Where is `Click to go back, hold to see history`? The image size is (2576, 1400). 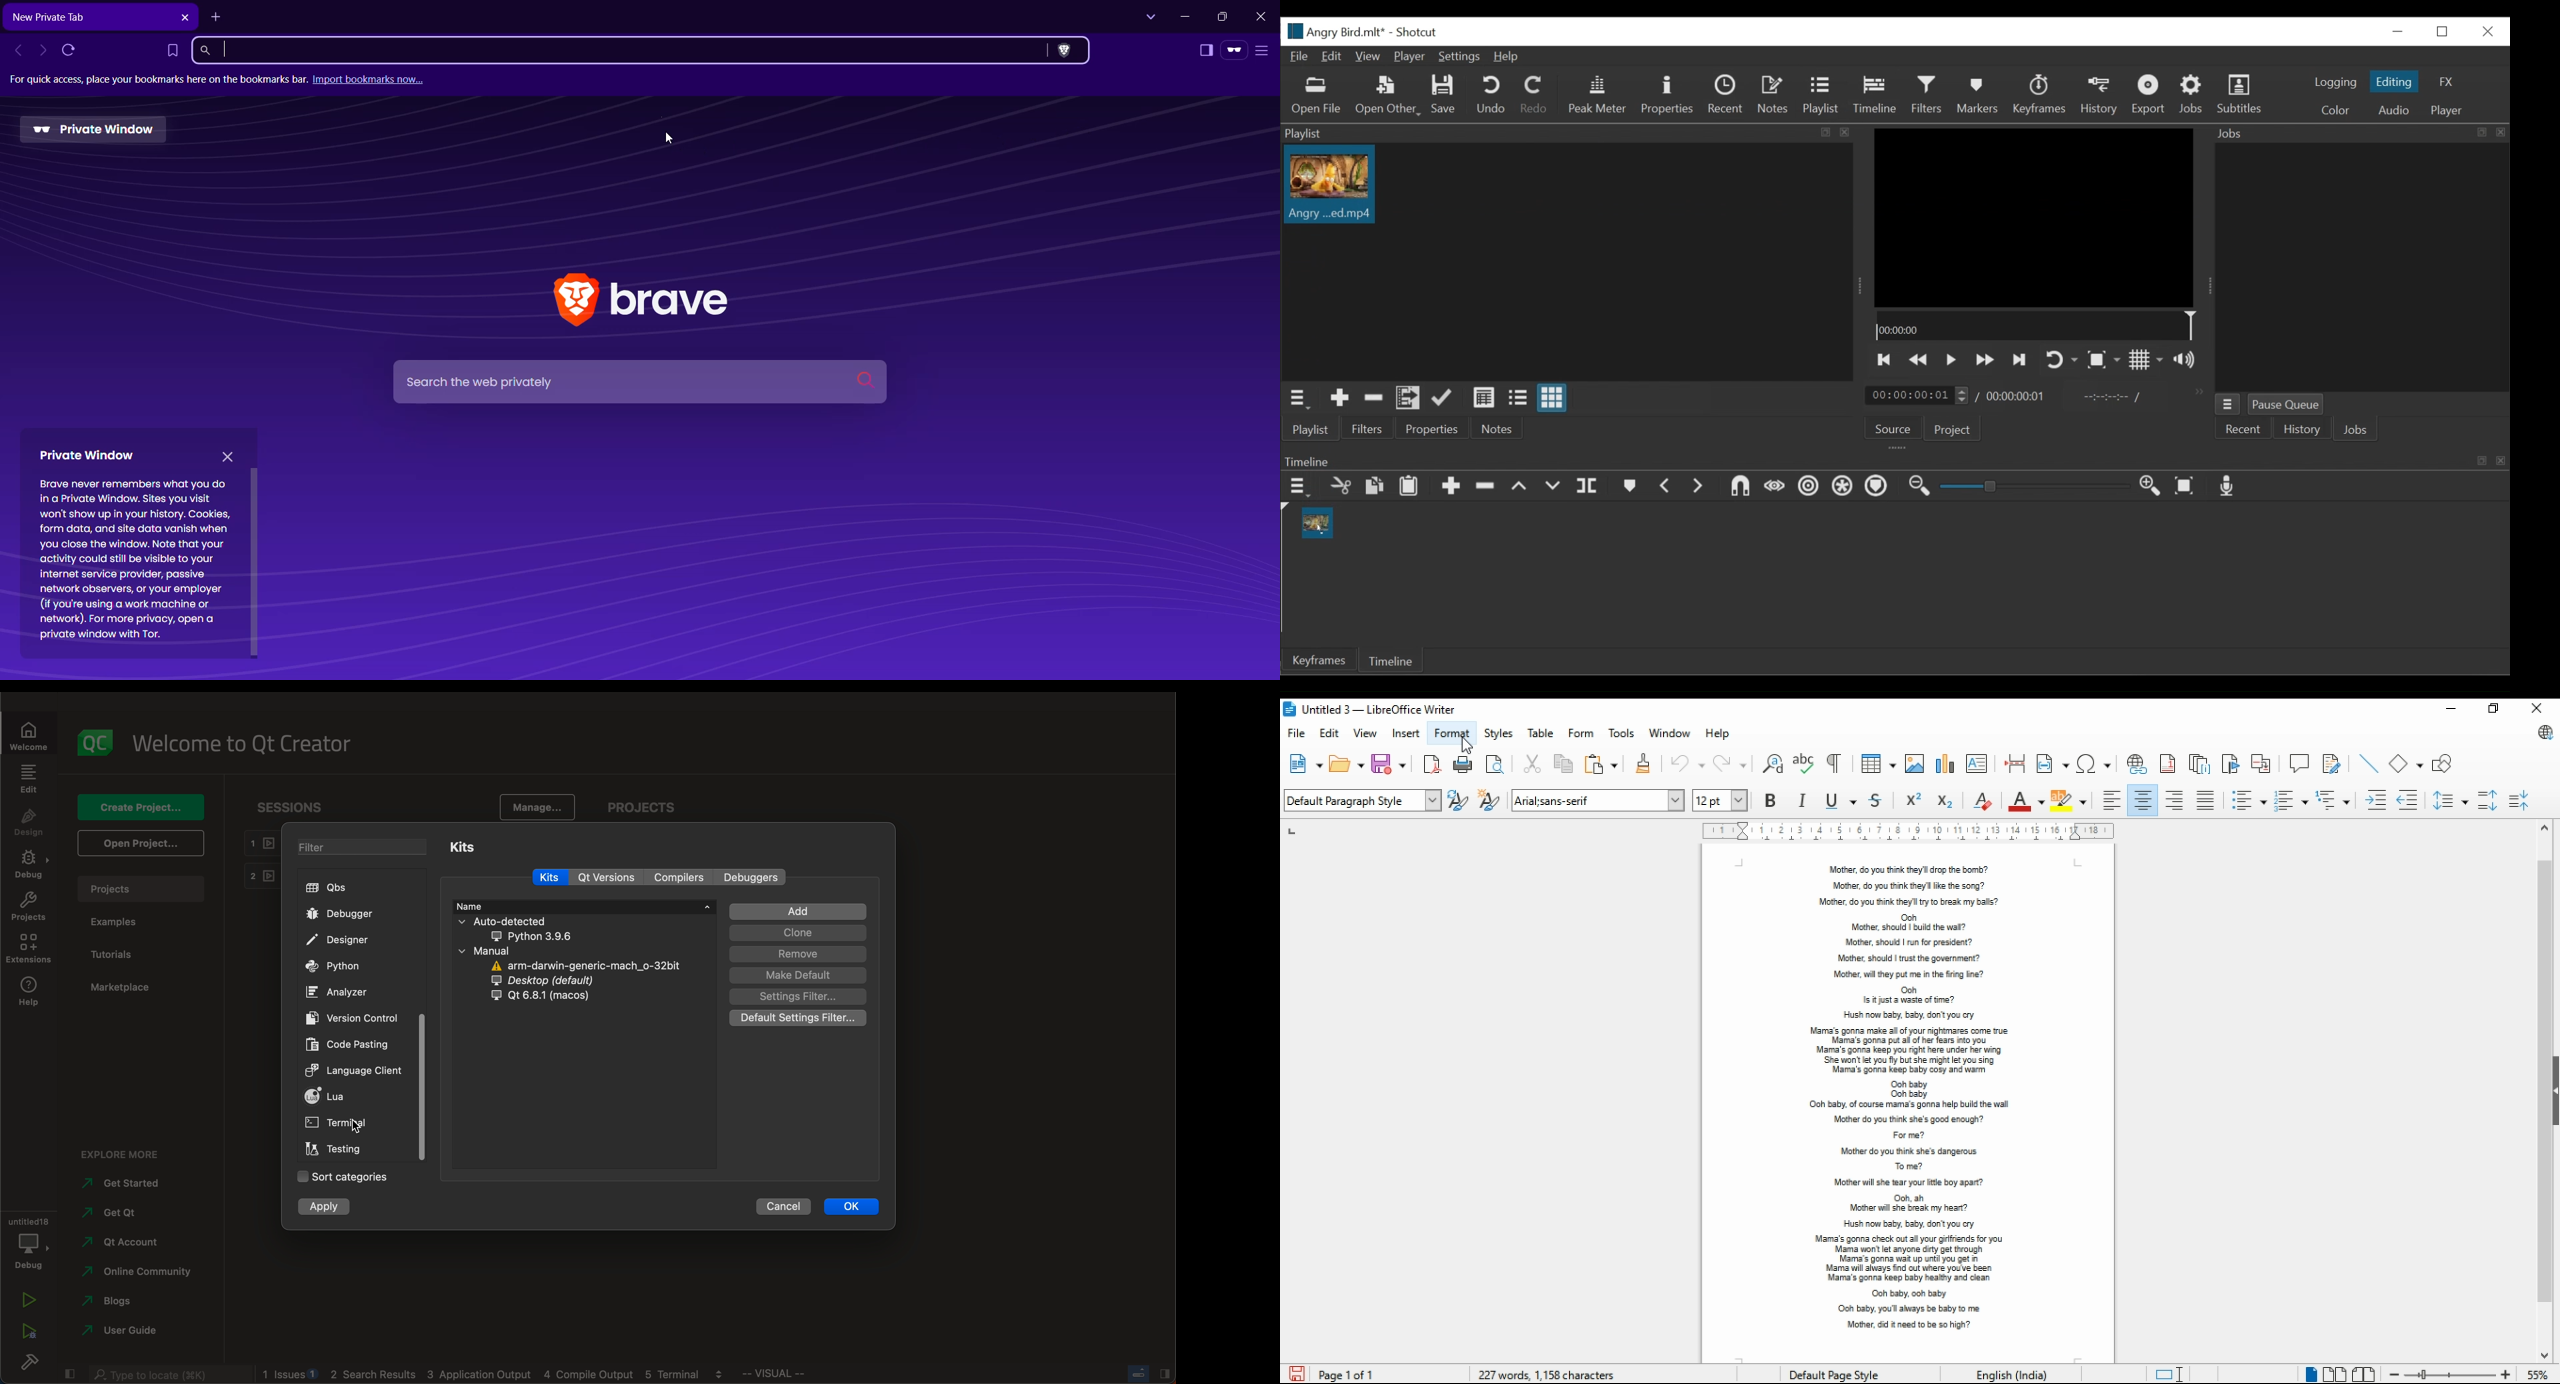 Click to go back, hold to see history is located at coordinates (18, 51).